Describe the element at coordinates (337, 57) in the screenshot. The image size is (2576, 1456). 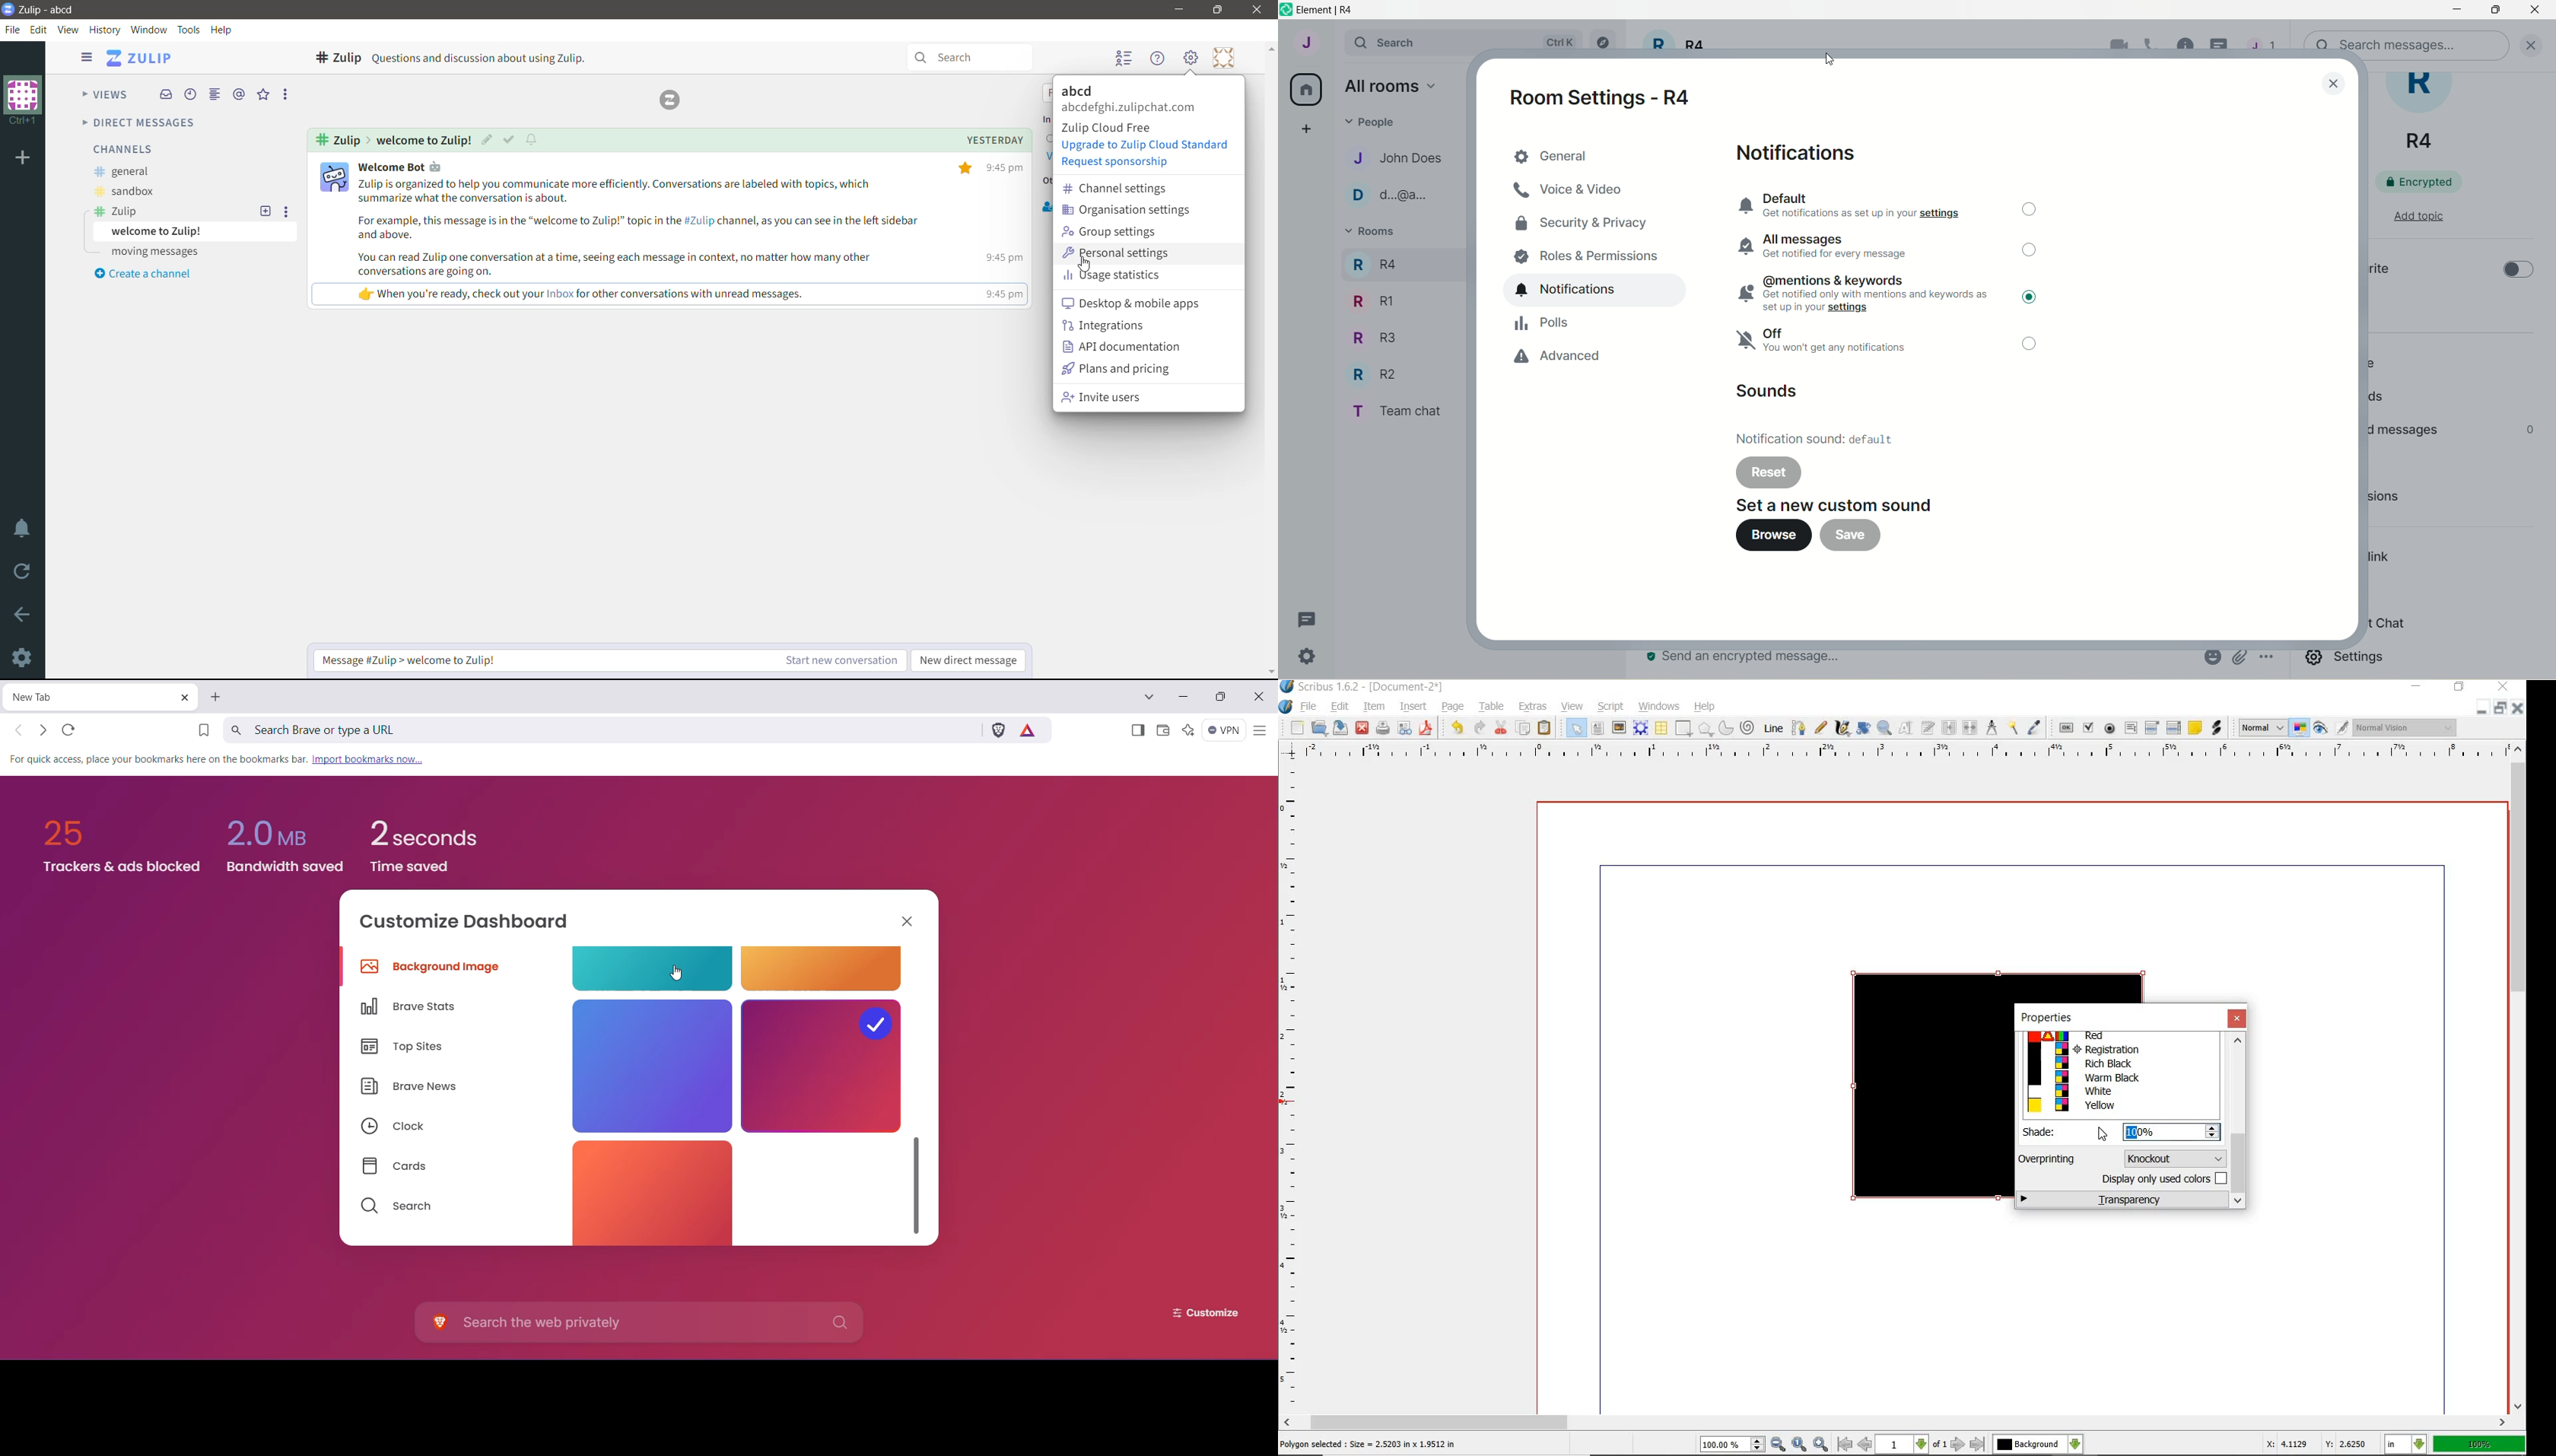
I see `Selected channel - Zulip` at that location.